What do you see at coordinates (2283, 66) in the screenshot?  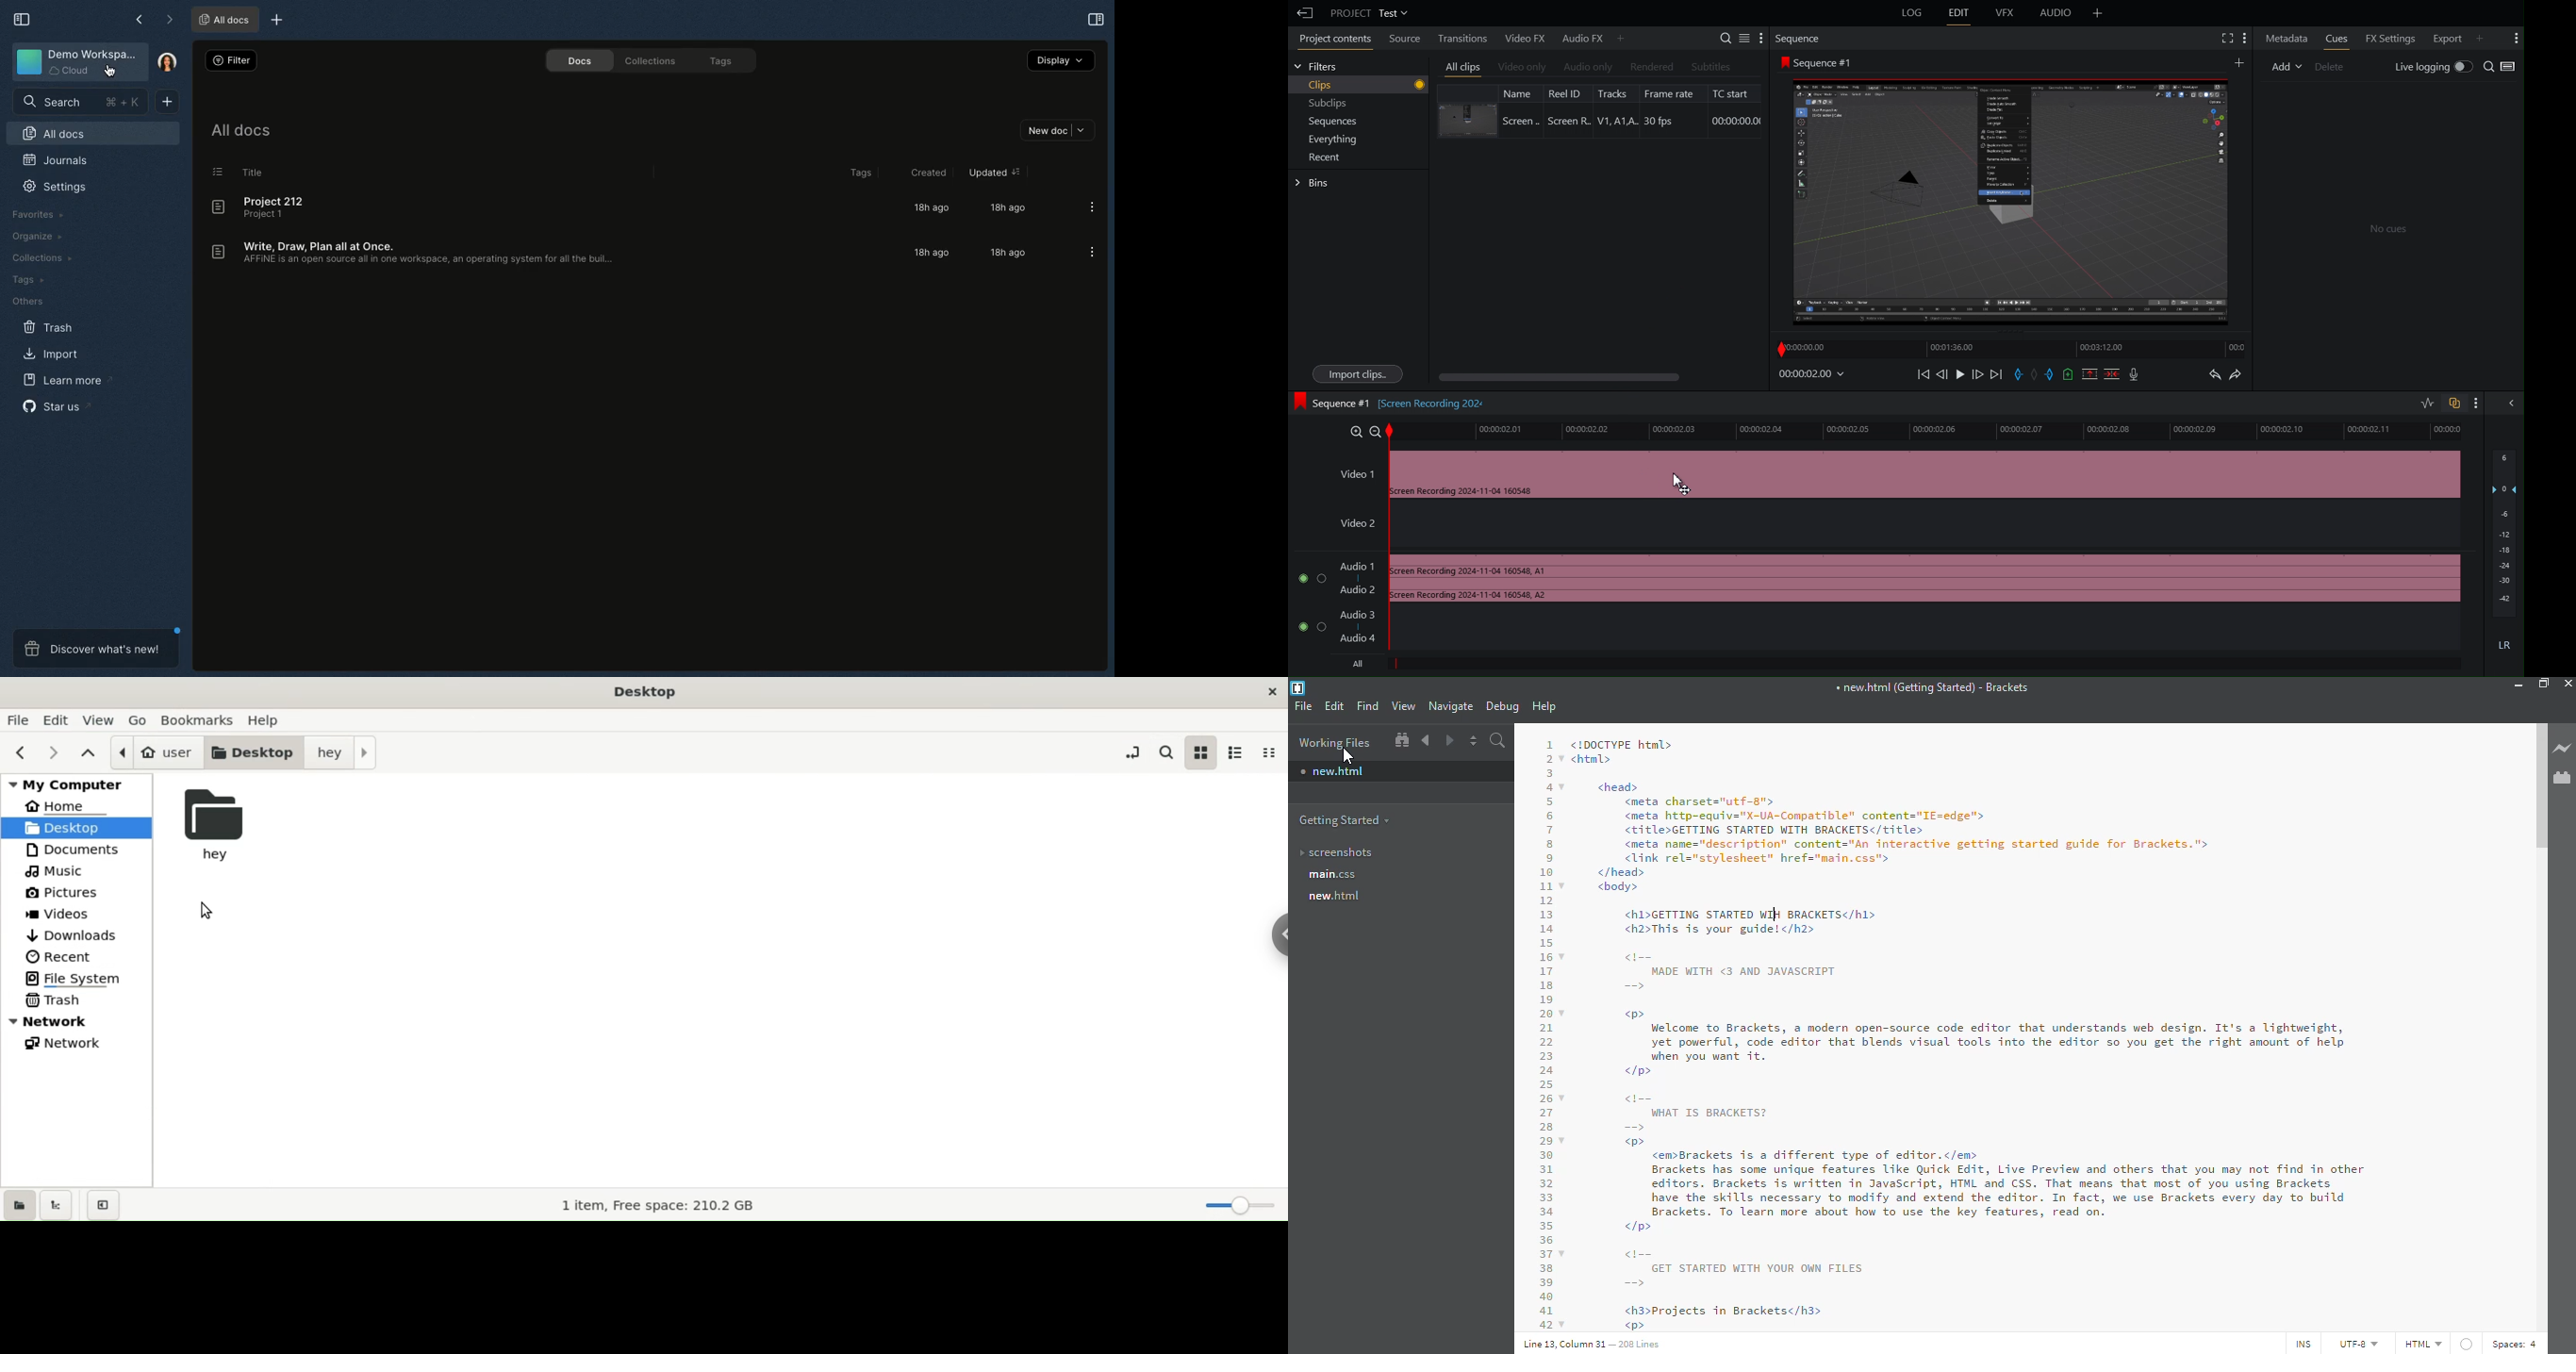 I see `Add` at bounding box center [2283, 66].